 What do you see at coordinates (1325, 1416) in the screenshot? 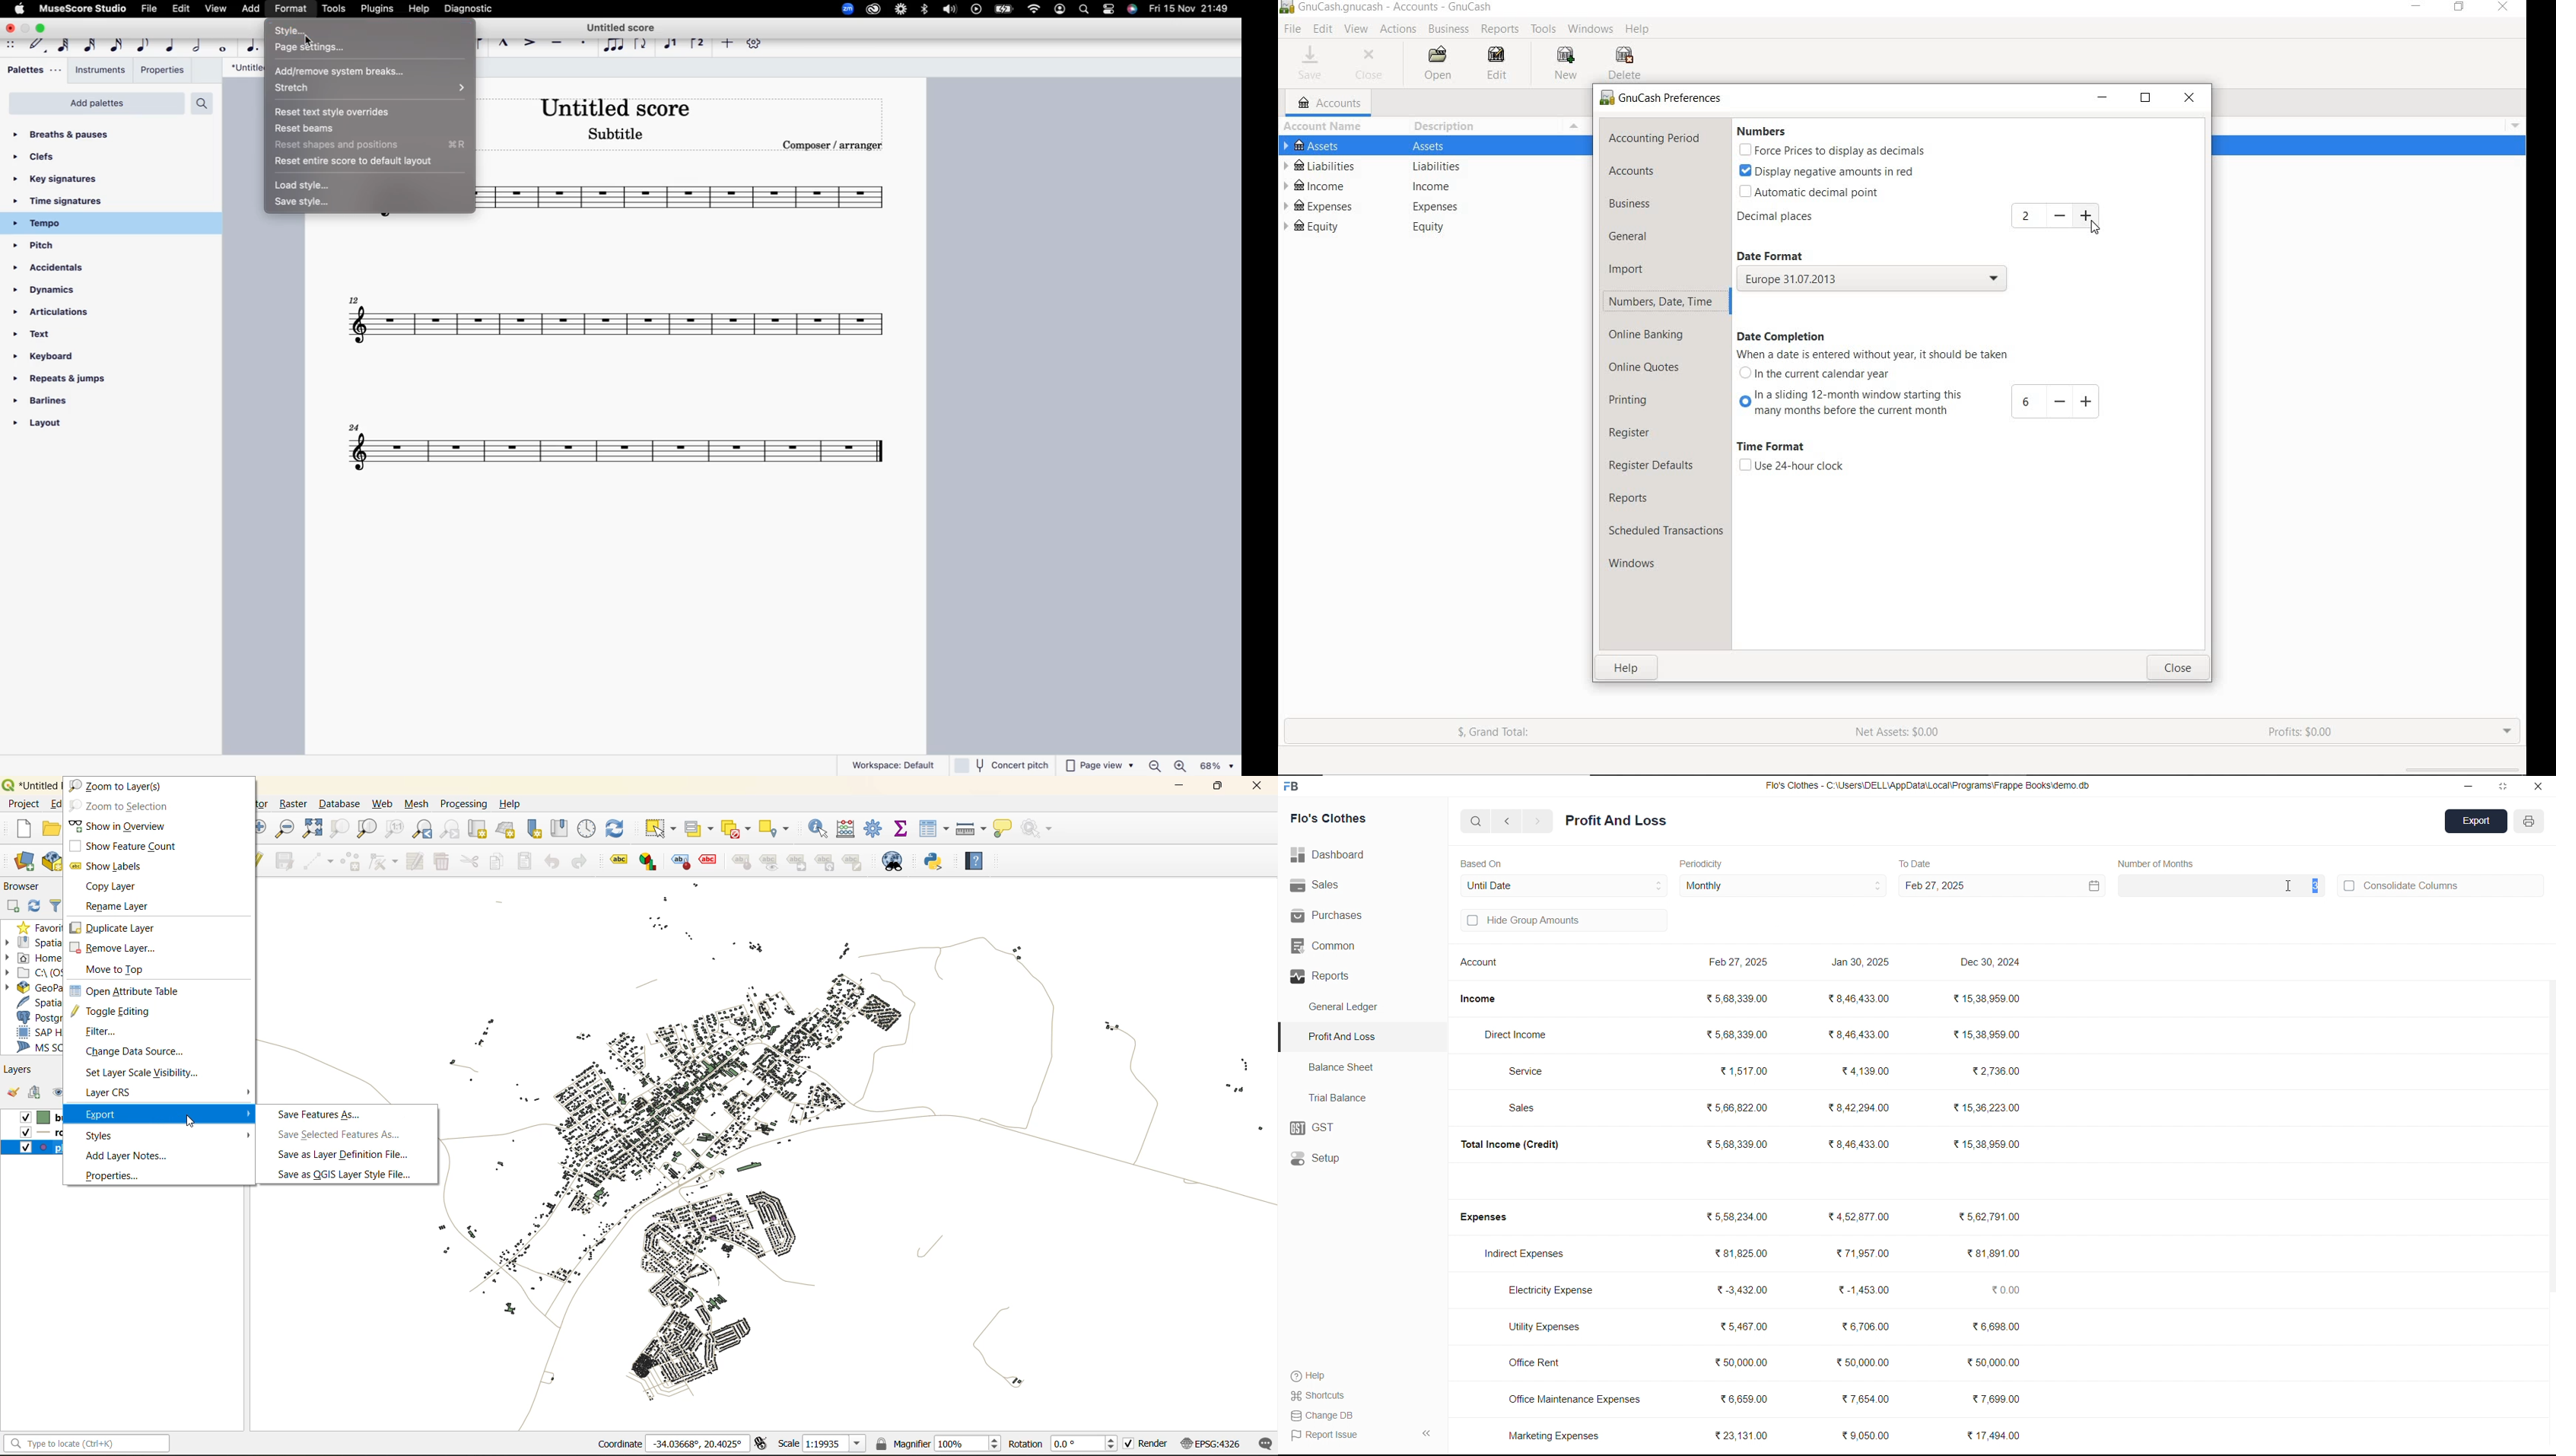
I see `Change DB` at bounding box center [1325, 1416].